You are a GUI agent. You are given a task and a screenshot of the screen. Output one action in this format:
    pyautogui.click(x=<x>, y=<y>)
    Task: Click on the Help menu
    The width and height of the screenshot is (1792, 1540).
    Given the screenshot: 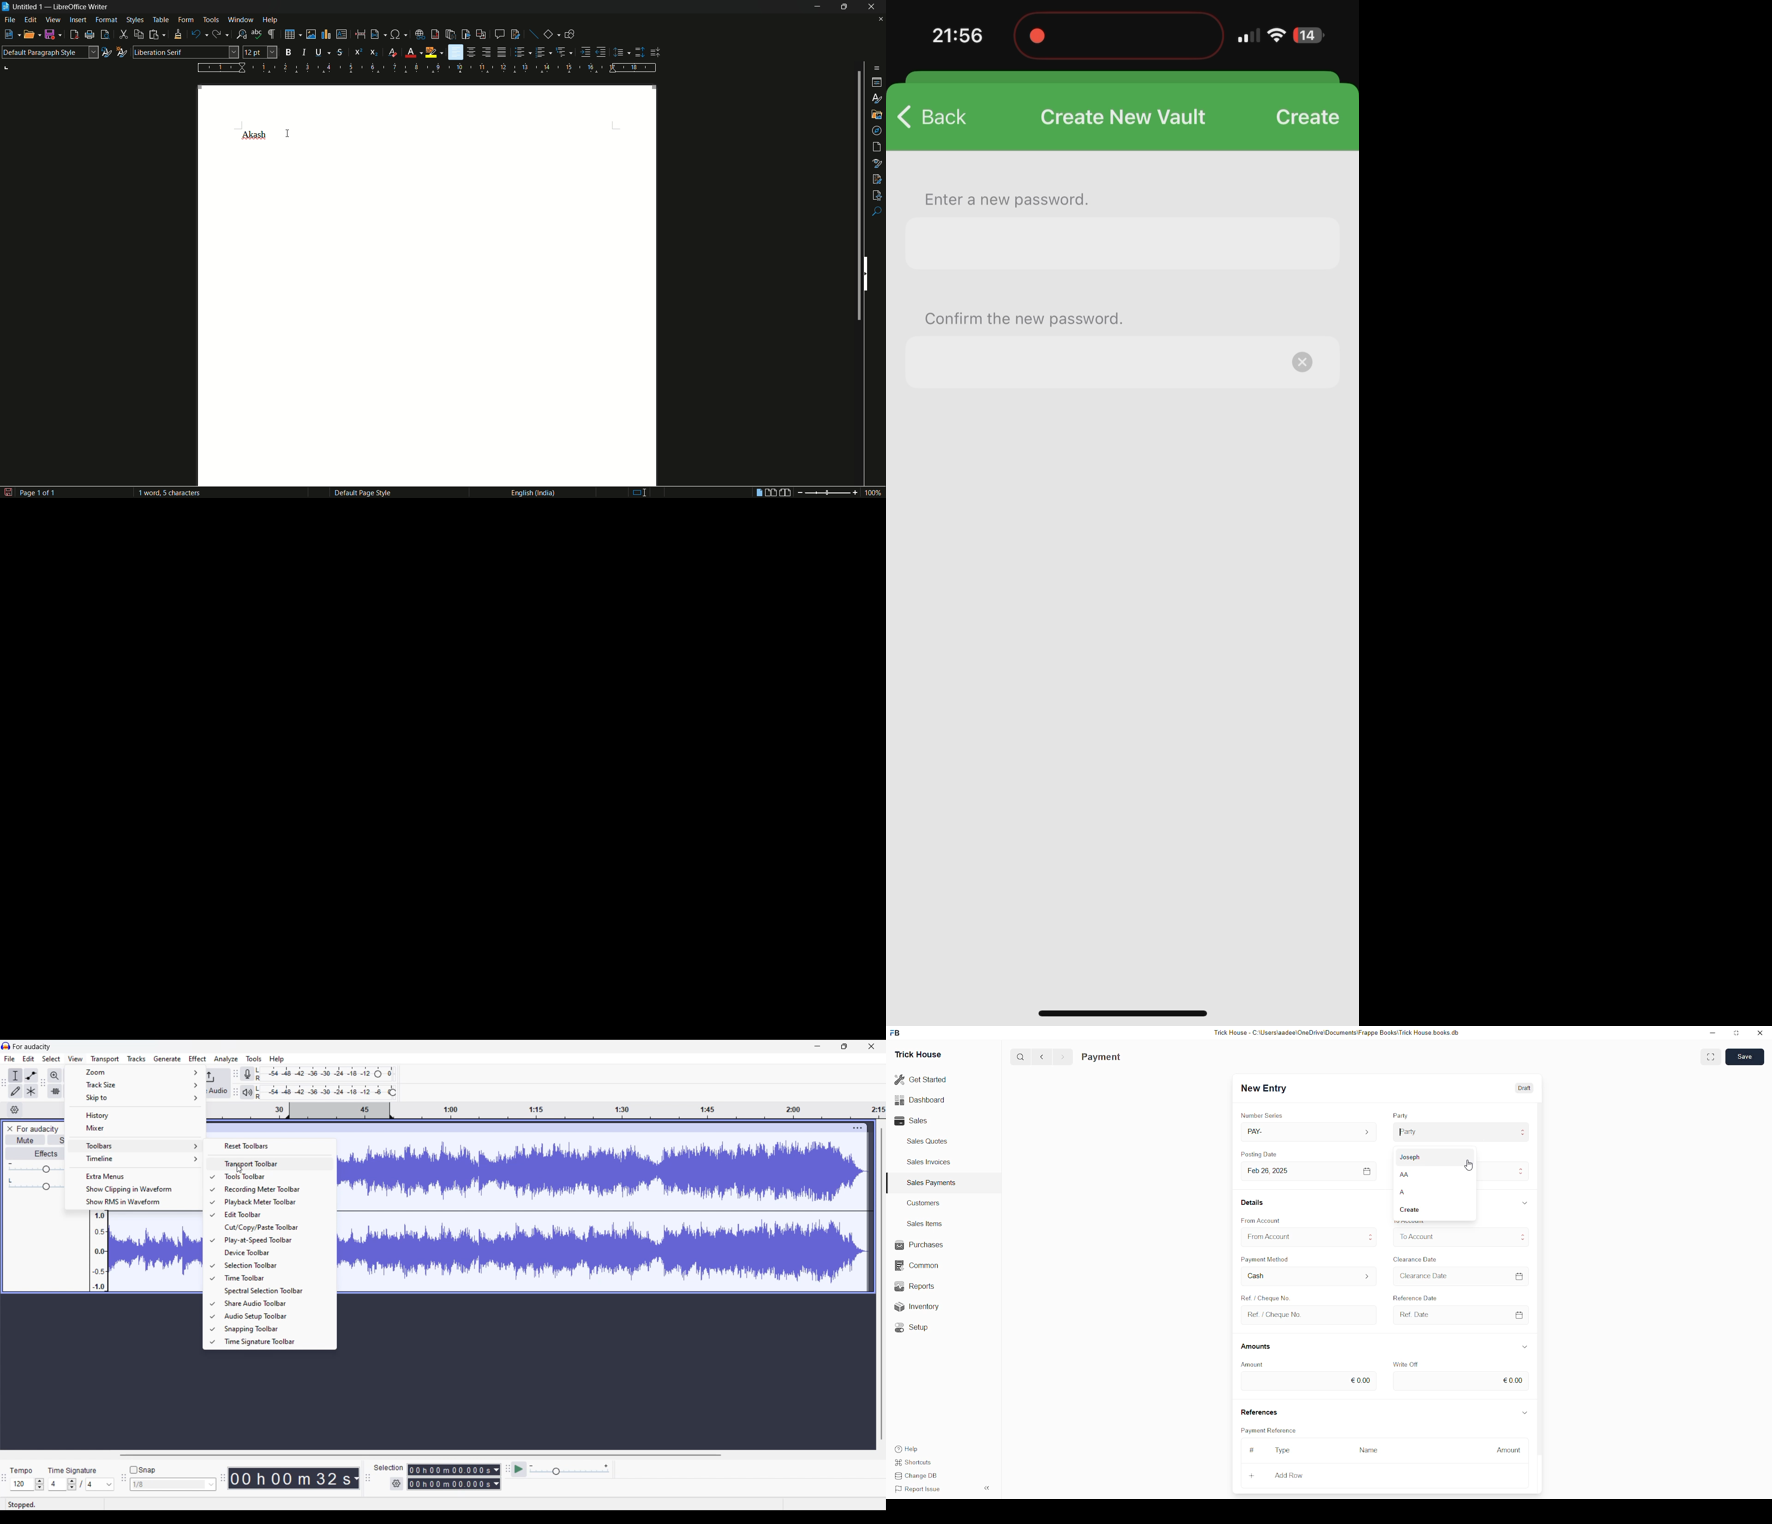 What is the action you would take?
    pyautogui.click(x=277, y=1060)
    